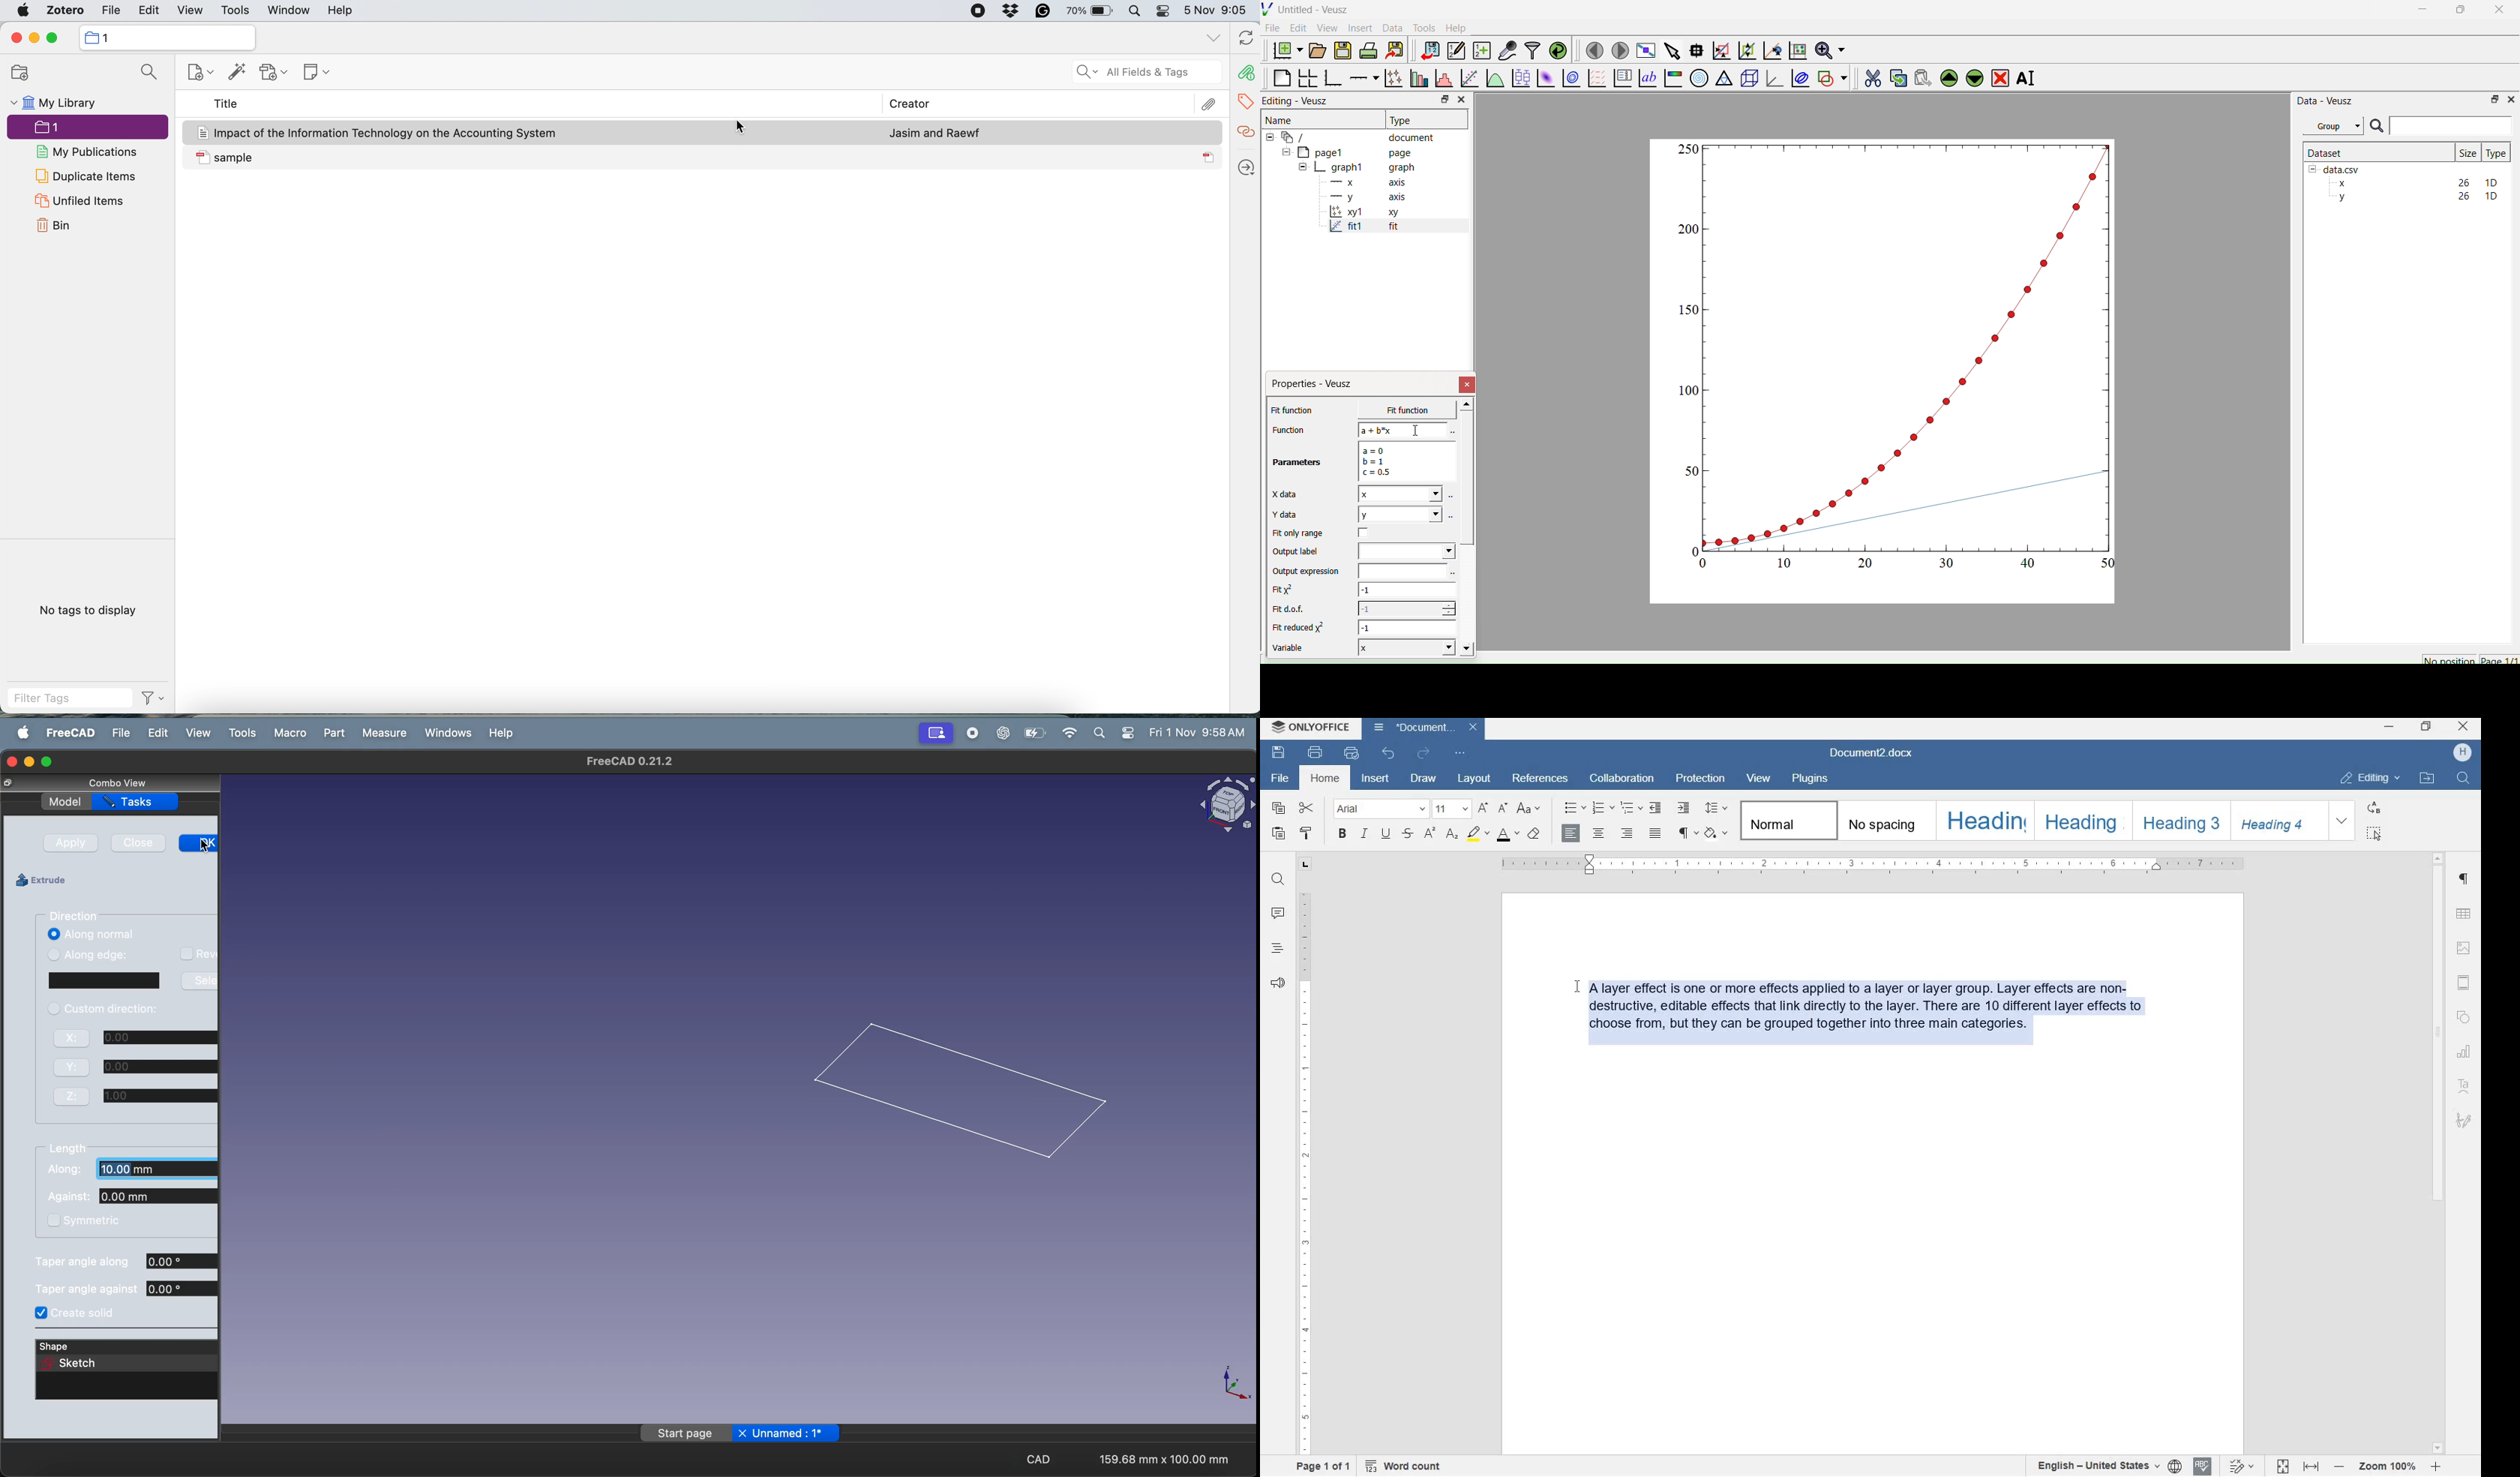 This screenshot has height=1484, width=2520. What do you see at coordinates (1815, 780) in the screenshot?
I see `plugins` at bounding box center [1815, 780].